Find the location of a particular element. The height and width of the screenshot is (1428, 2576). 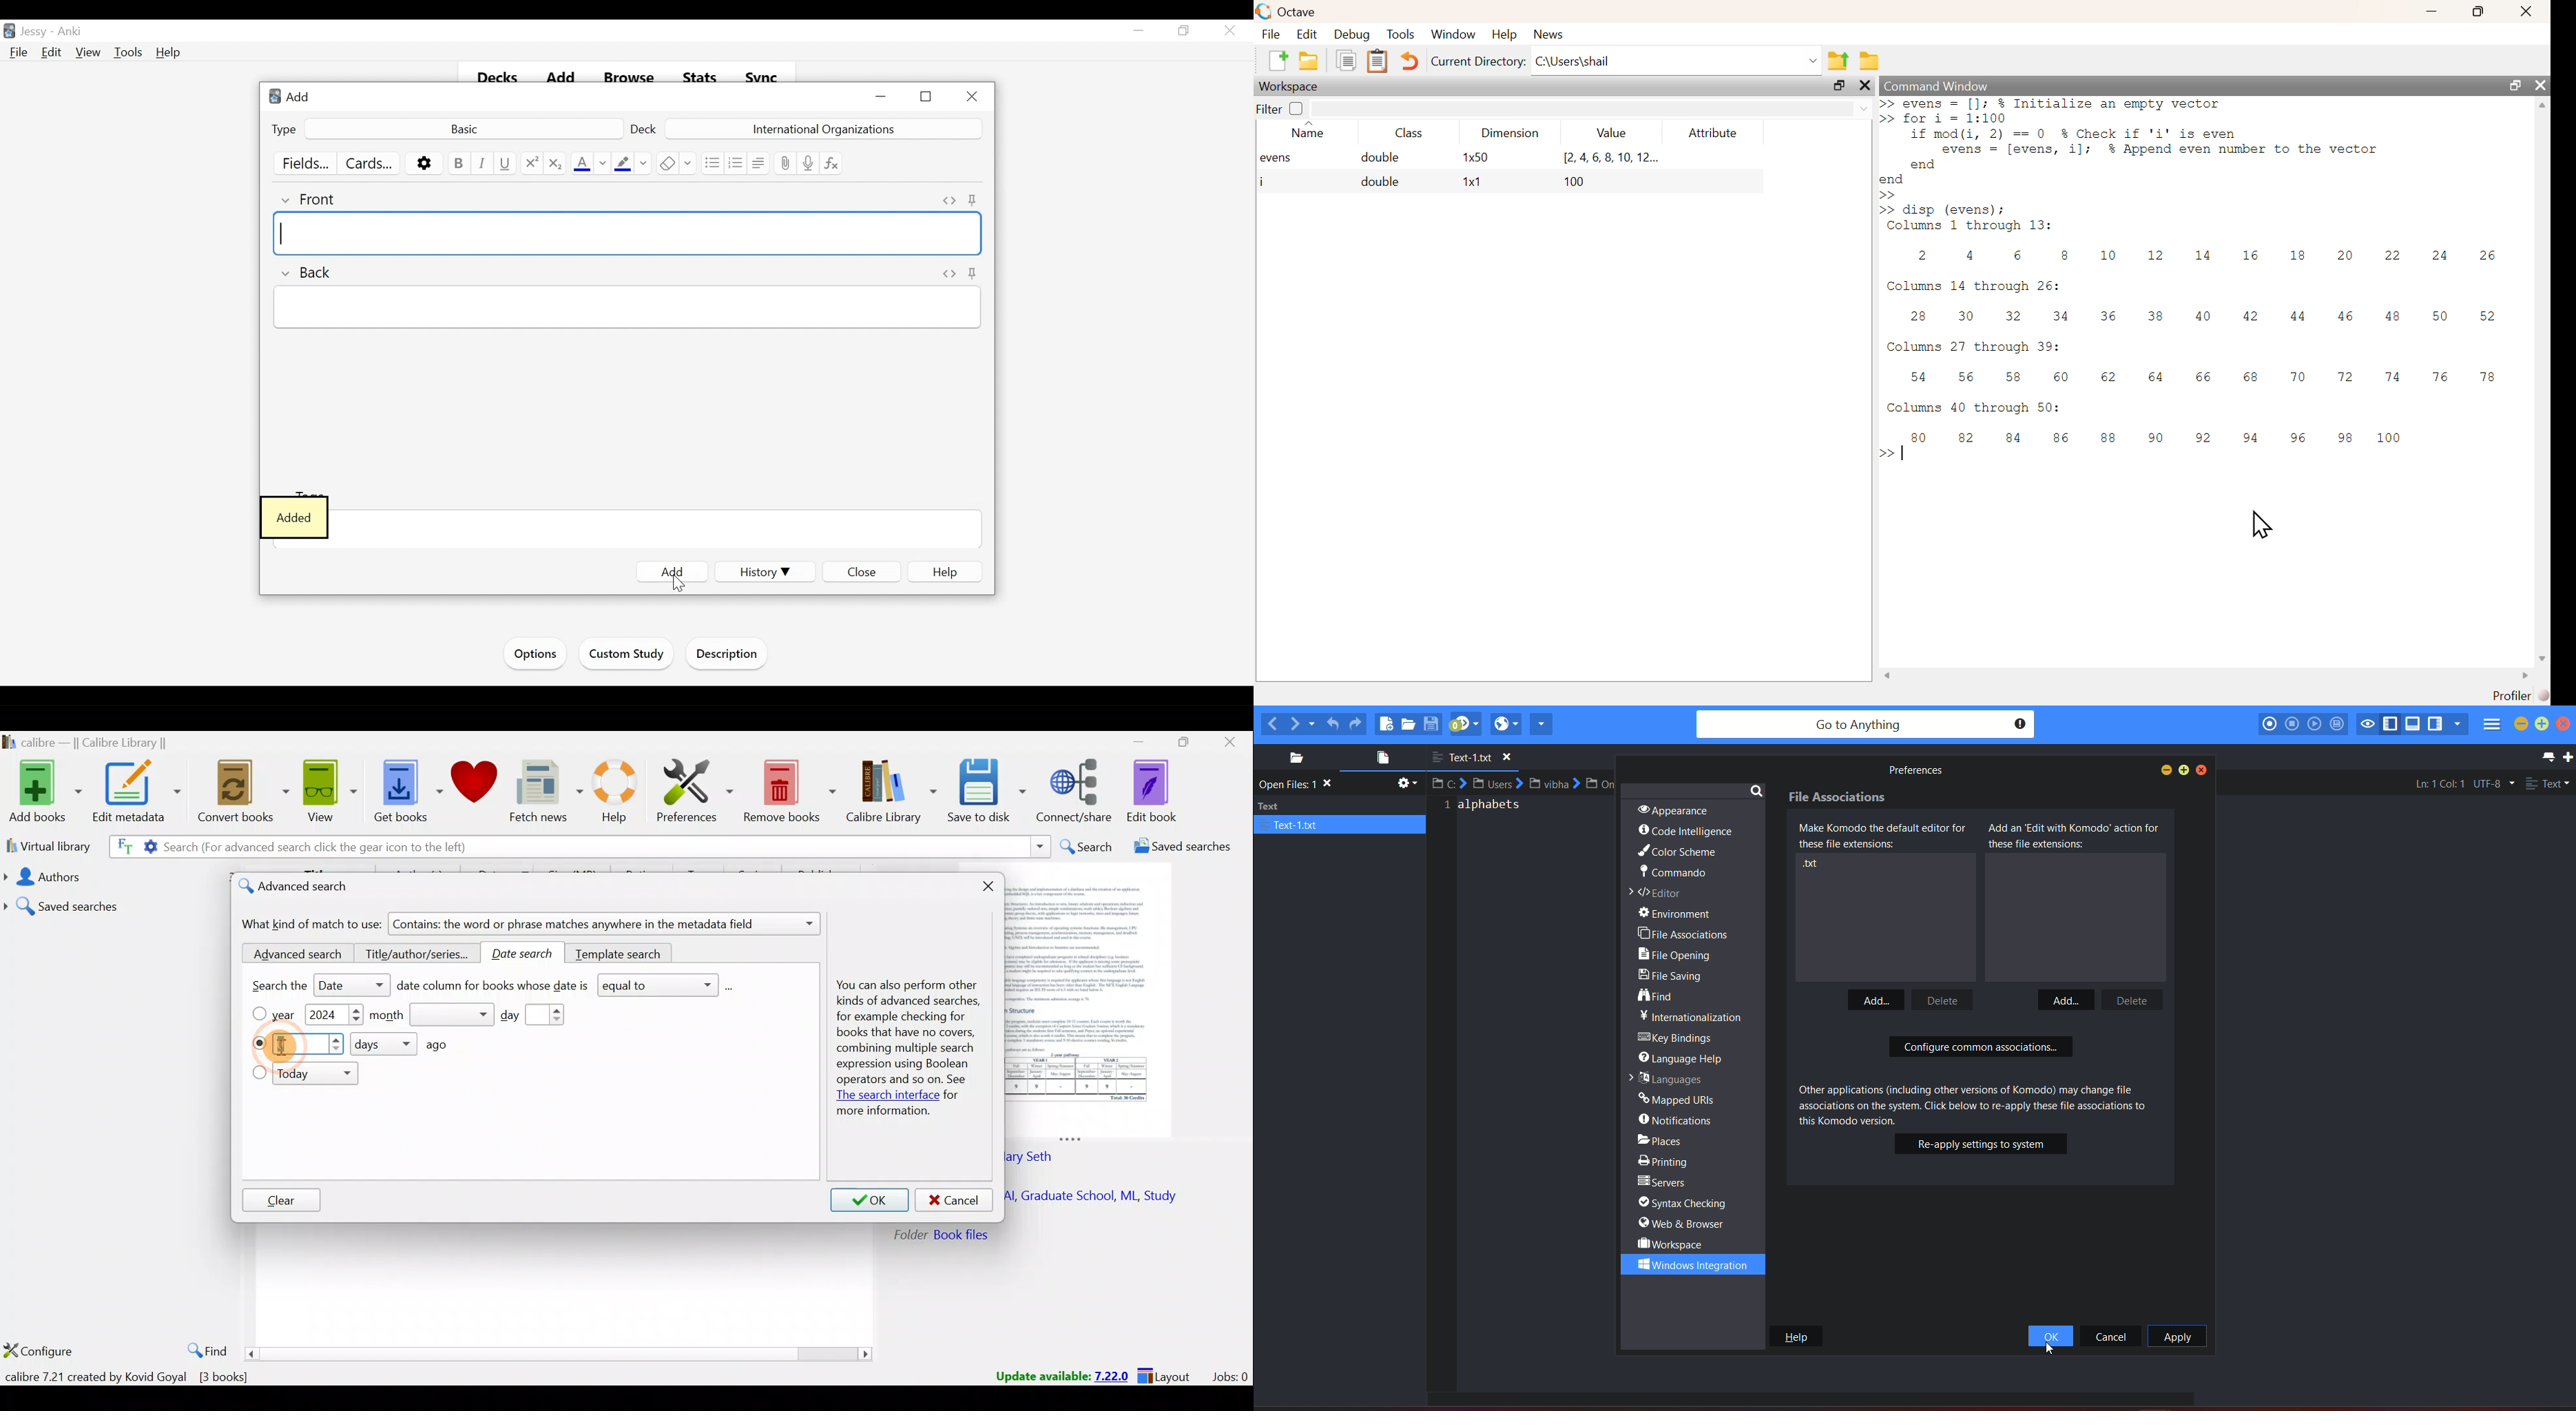

Anki Desktop icon is located at coordinates (9, 32).